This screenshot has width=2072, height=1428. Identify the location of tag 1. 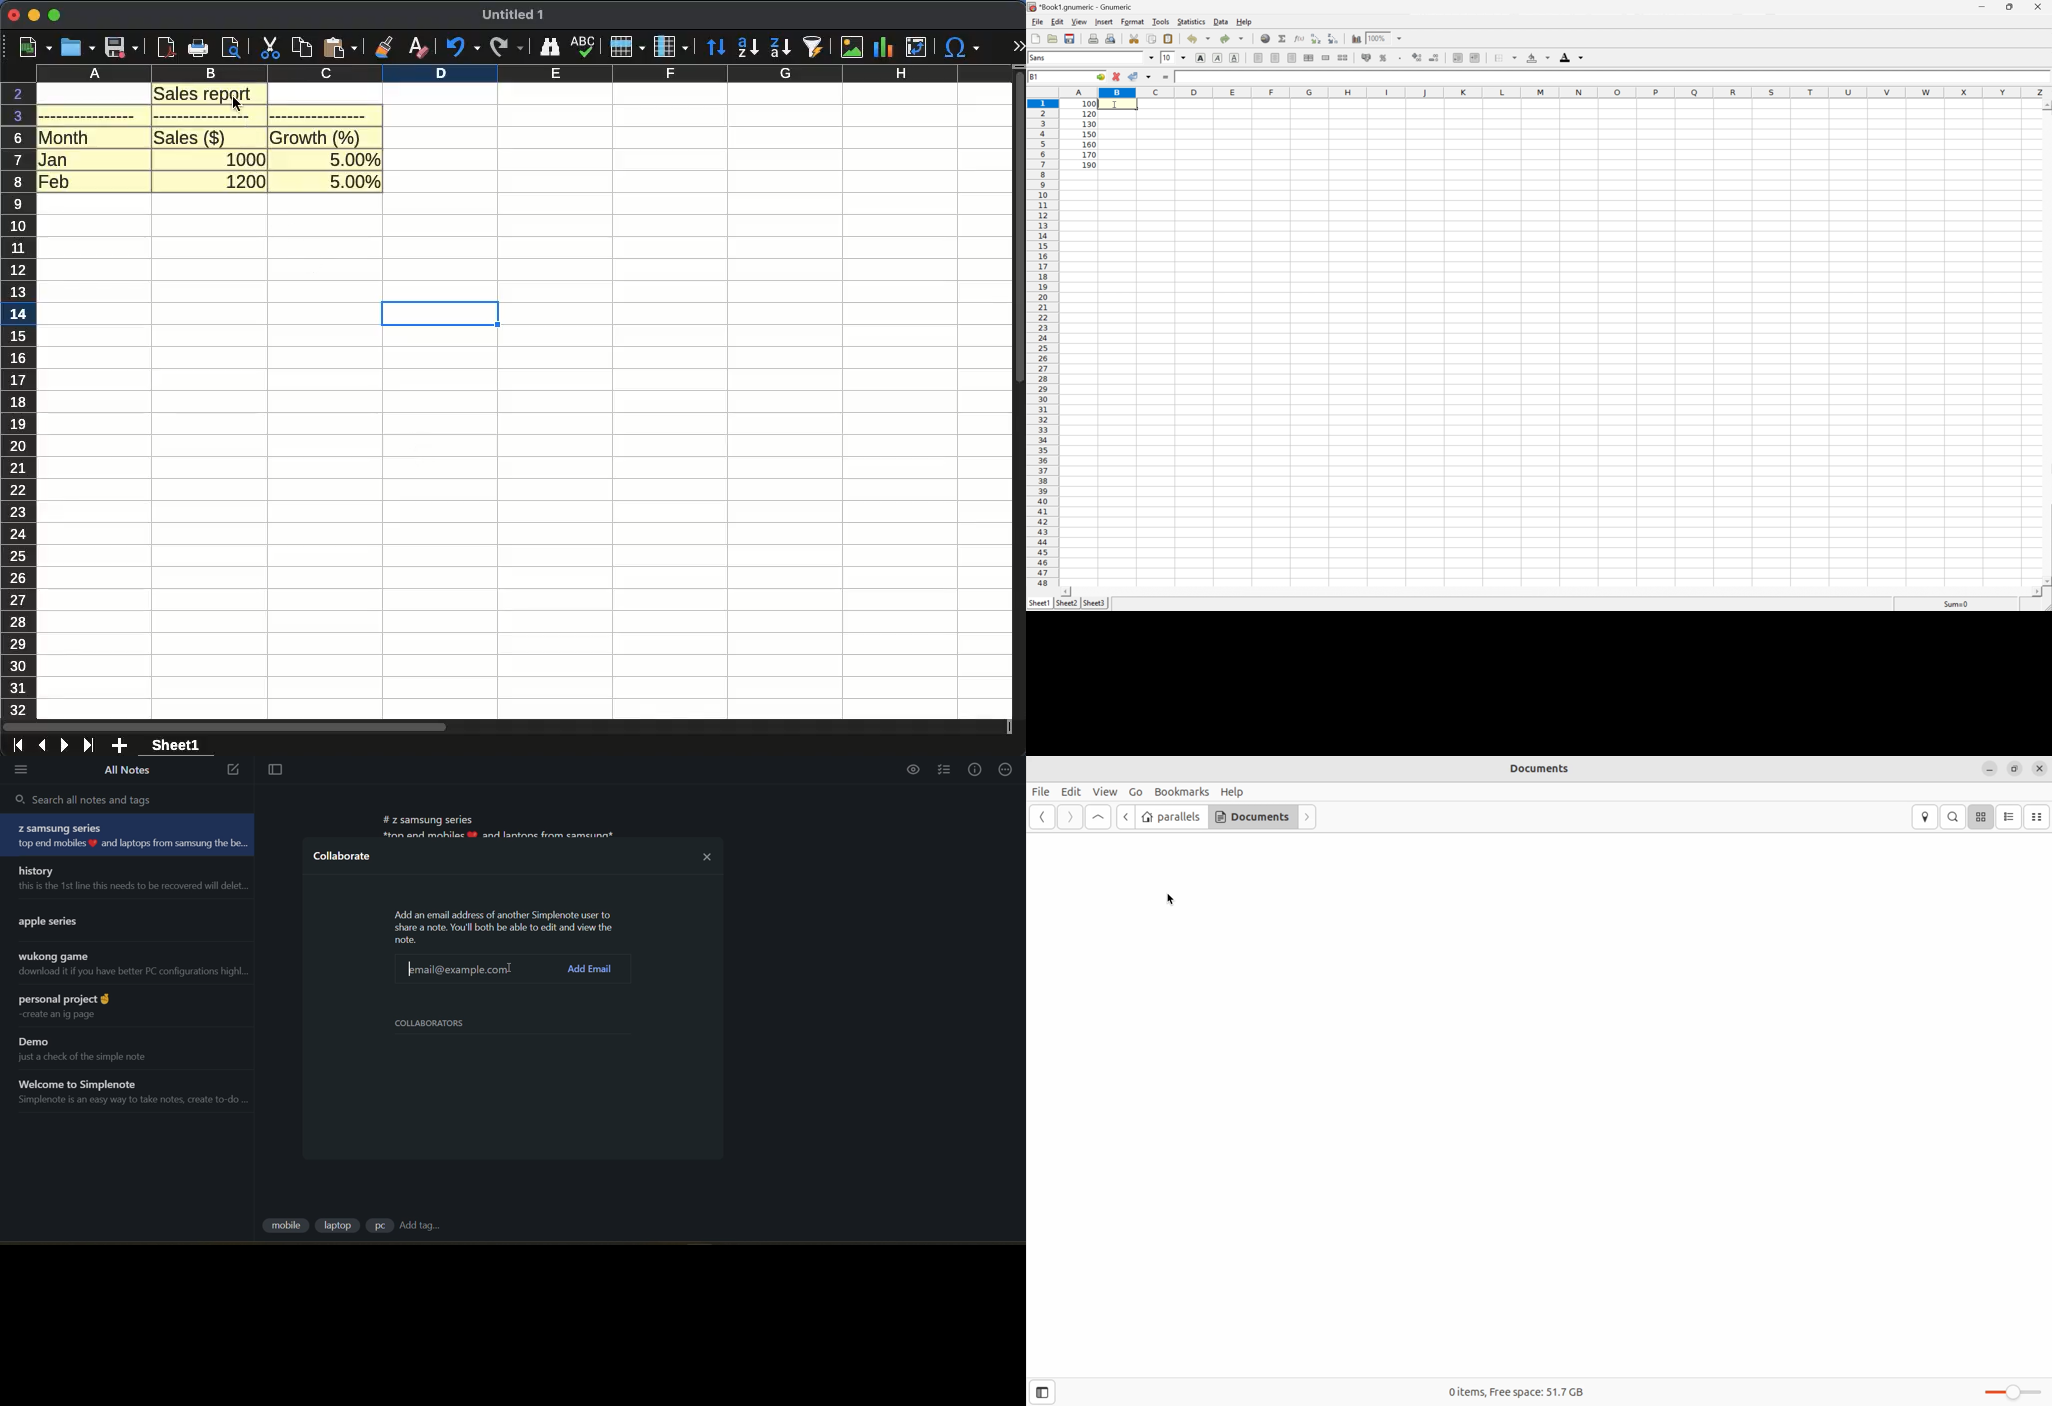
(285, 1227).